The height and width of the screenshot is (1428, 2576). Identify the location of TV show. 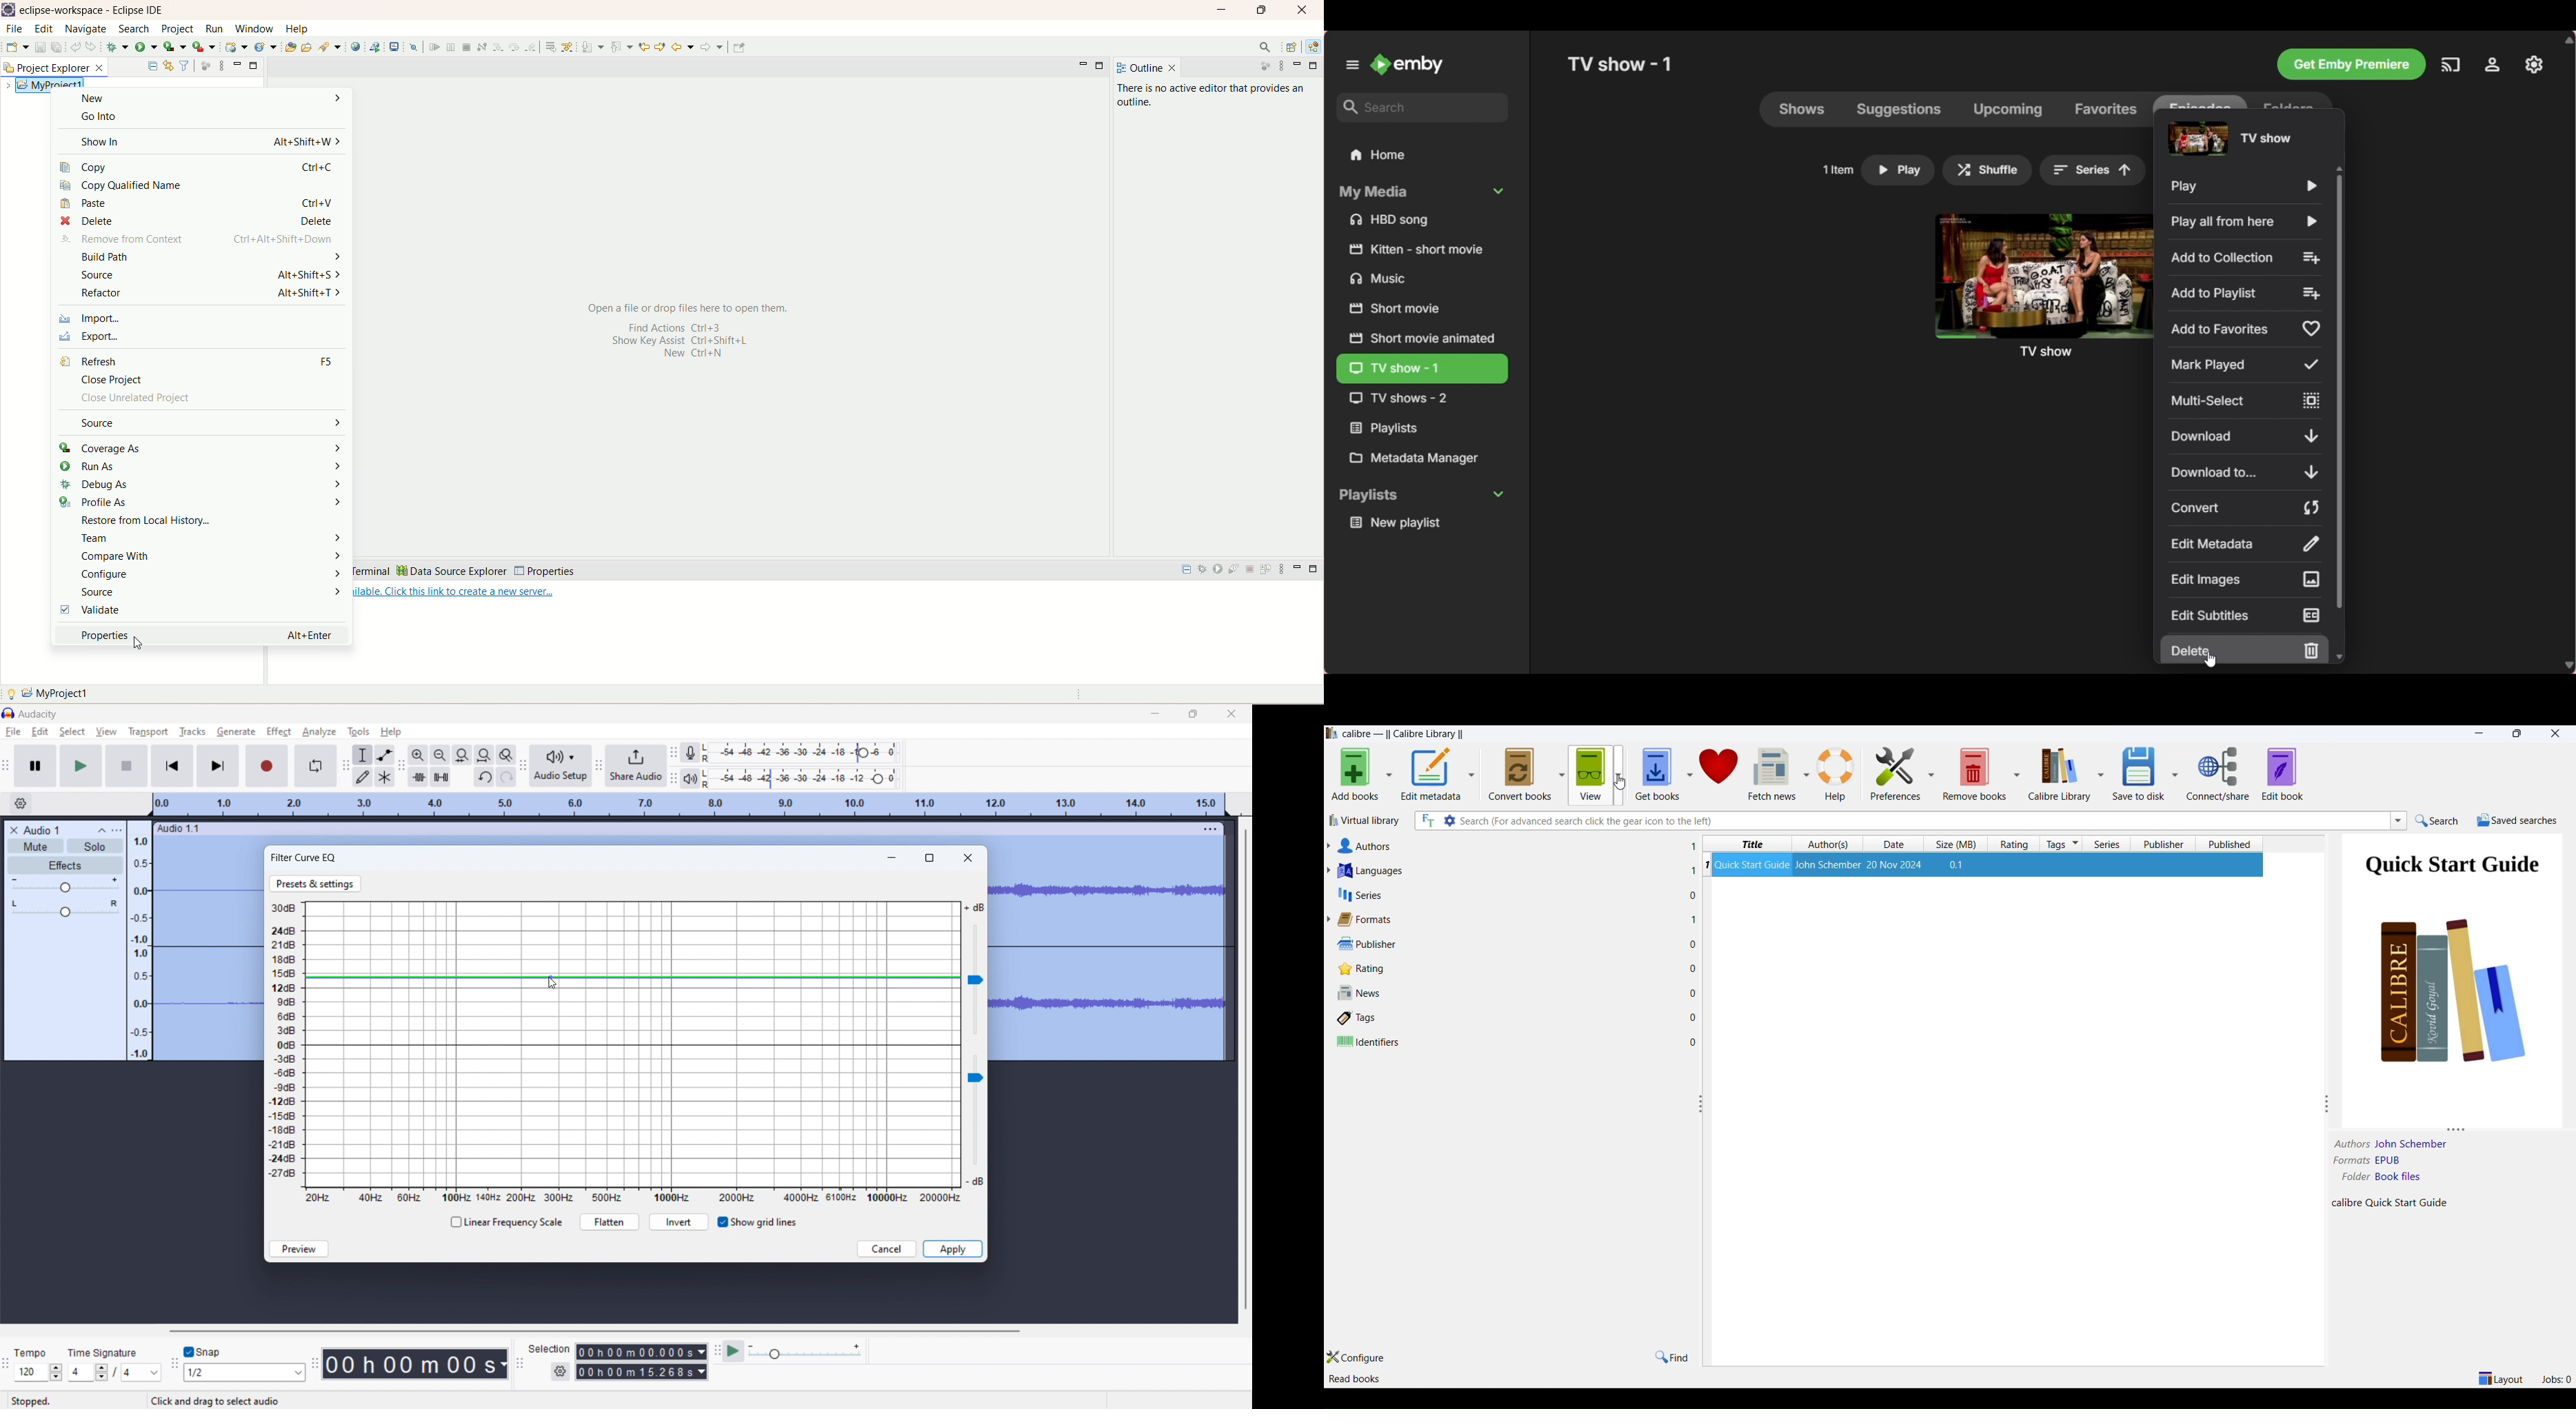
(2042, 286).